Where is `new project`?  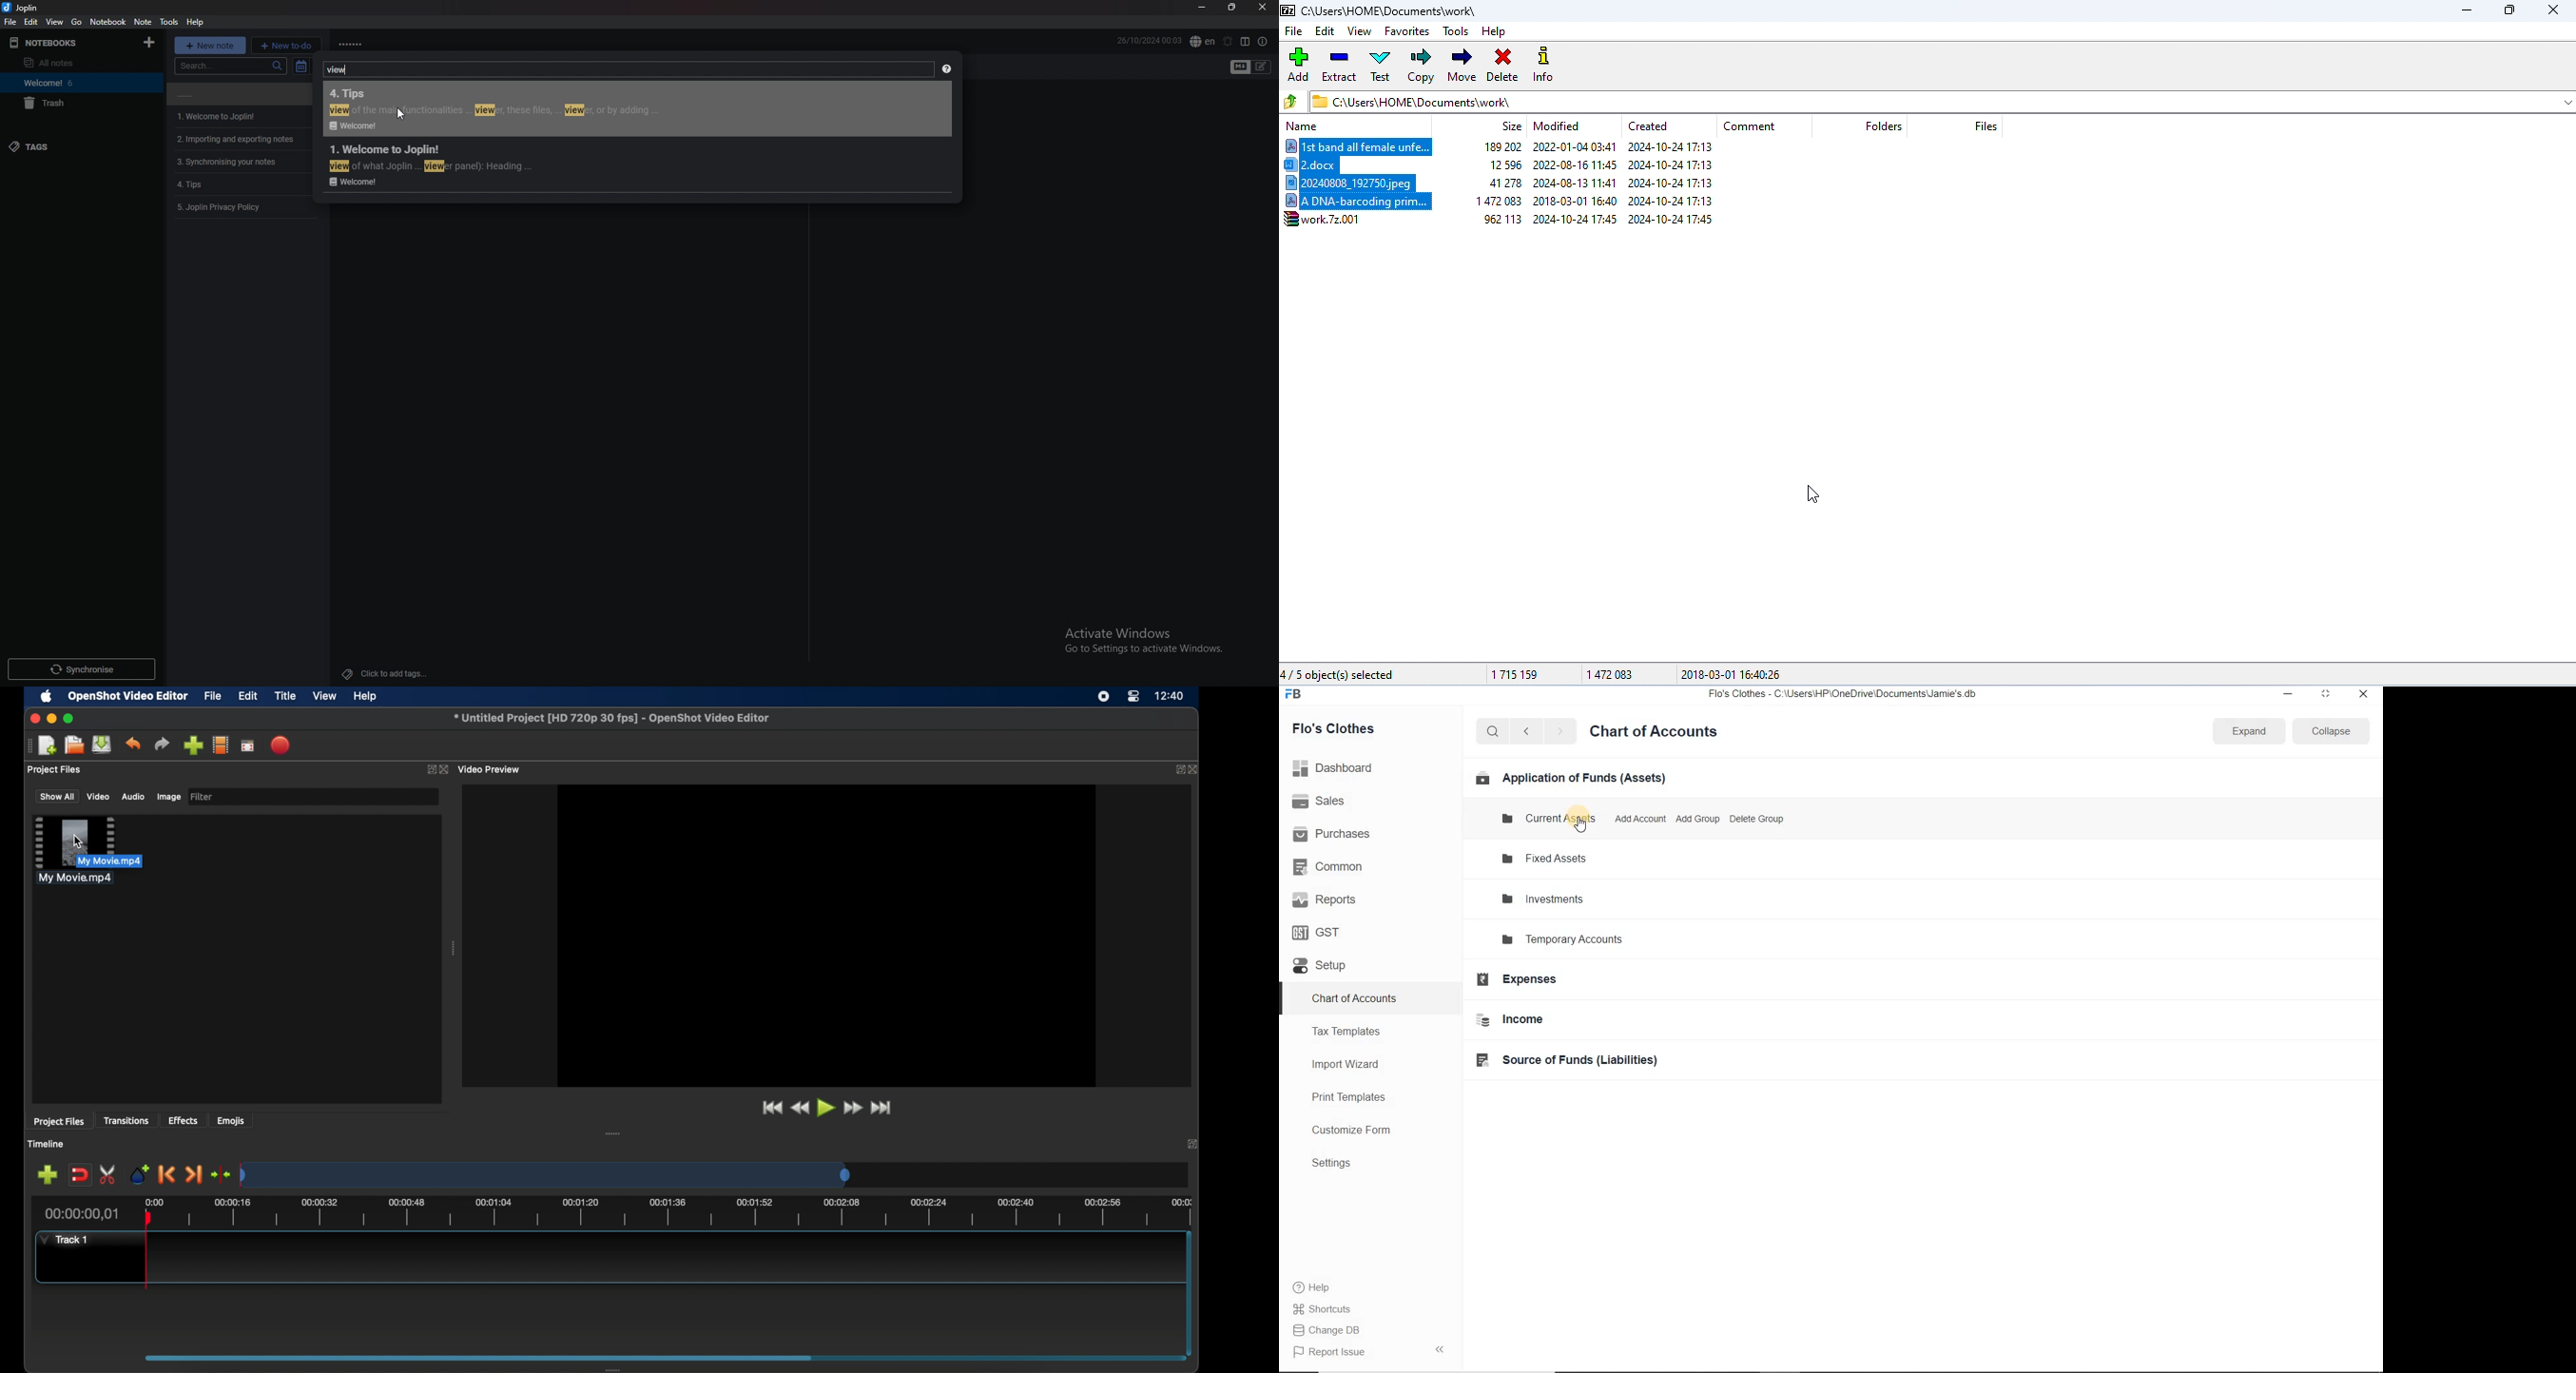
new project is located at coordinates (48, 746).